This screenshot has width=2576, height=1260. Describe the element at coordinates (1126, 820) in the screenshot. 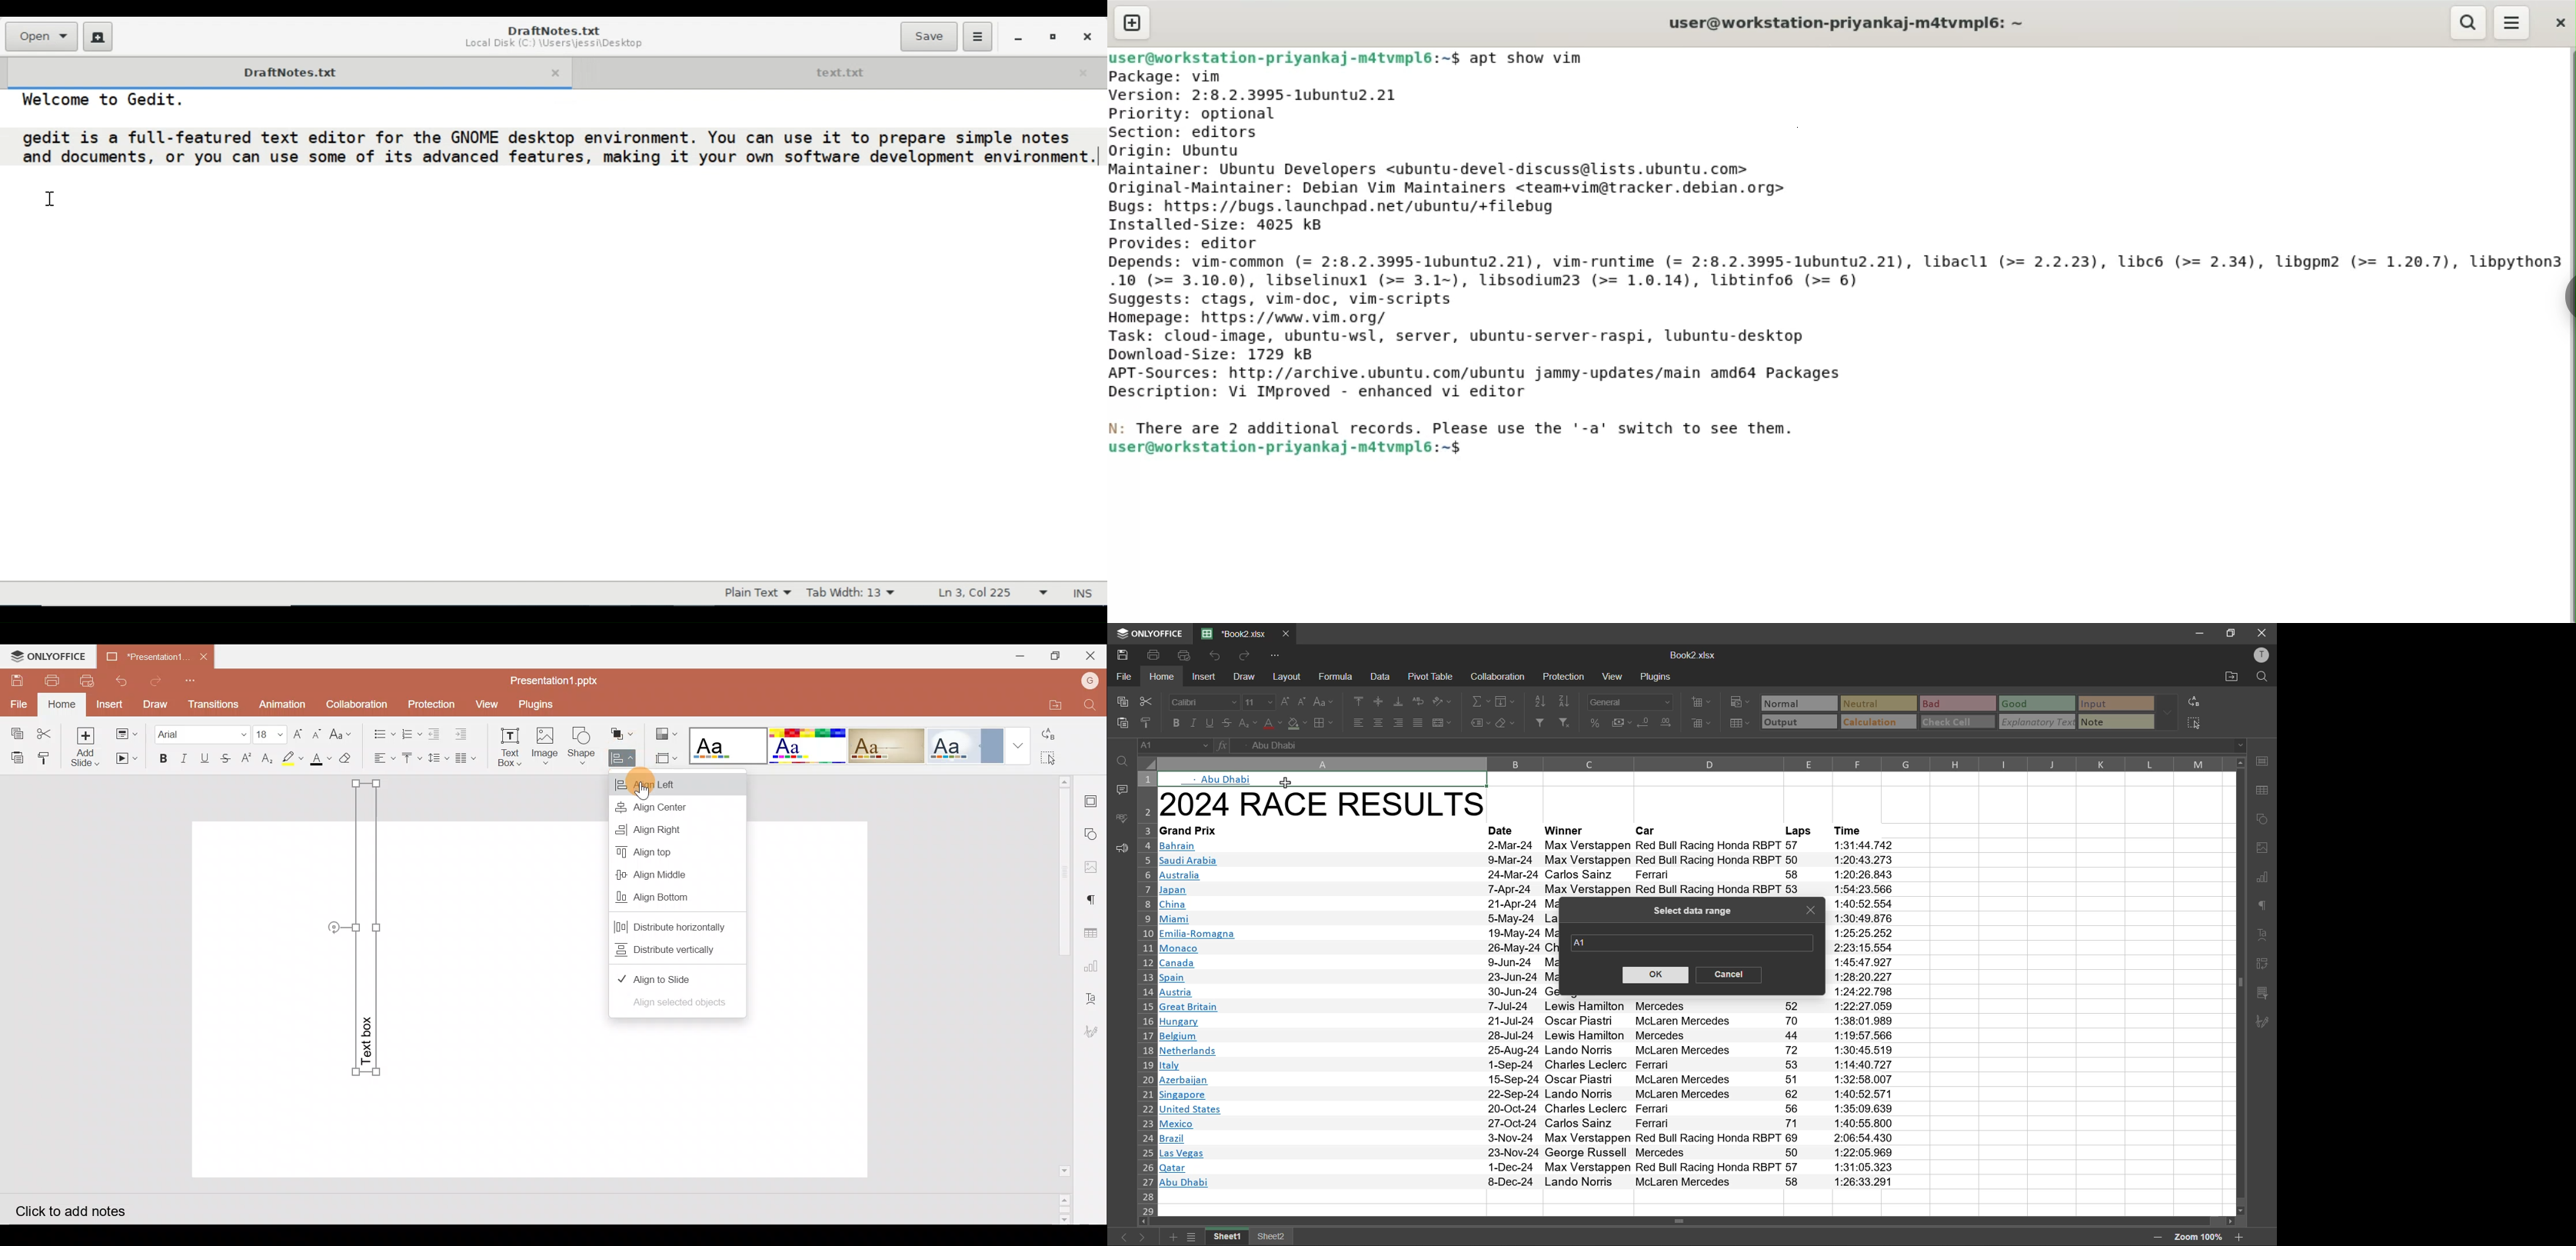

I see `spellcheck` at that location.